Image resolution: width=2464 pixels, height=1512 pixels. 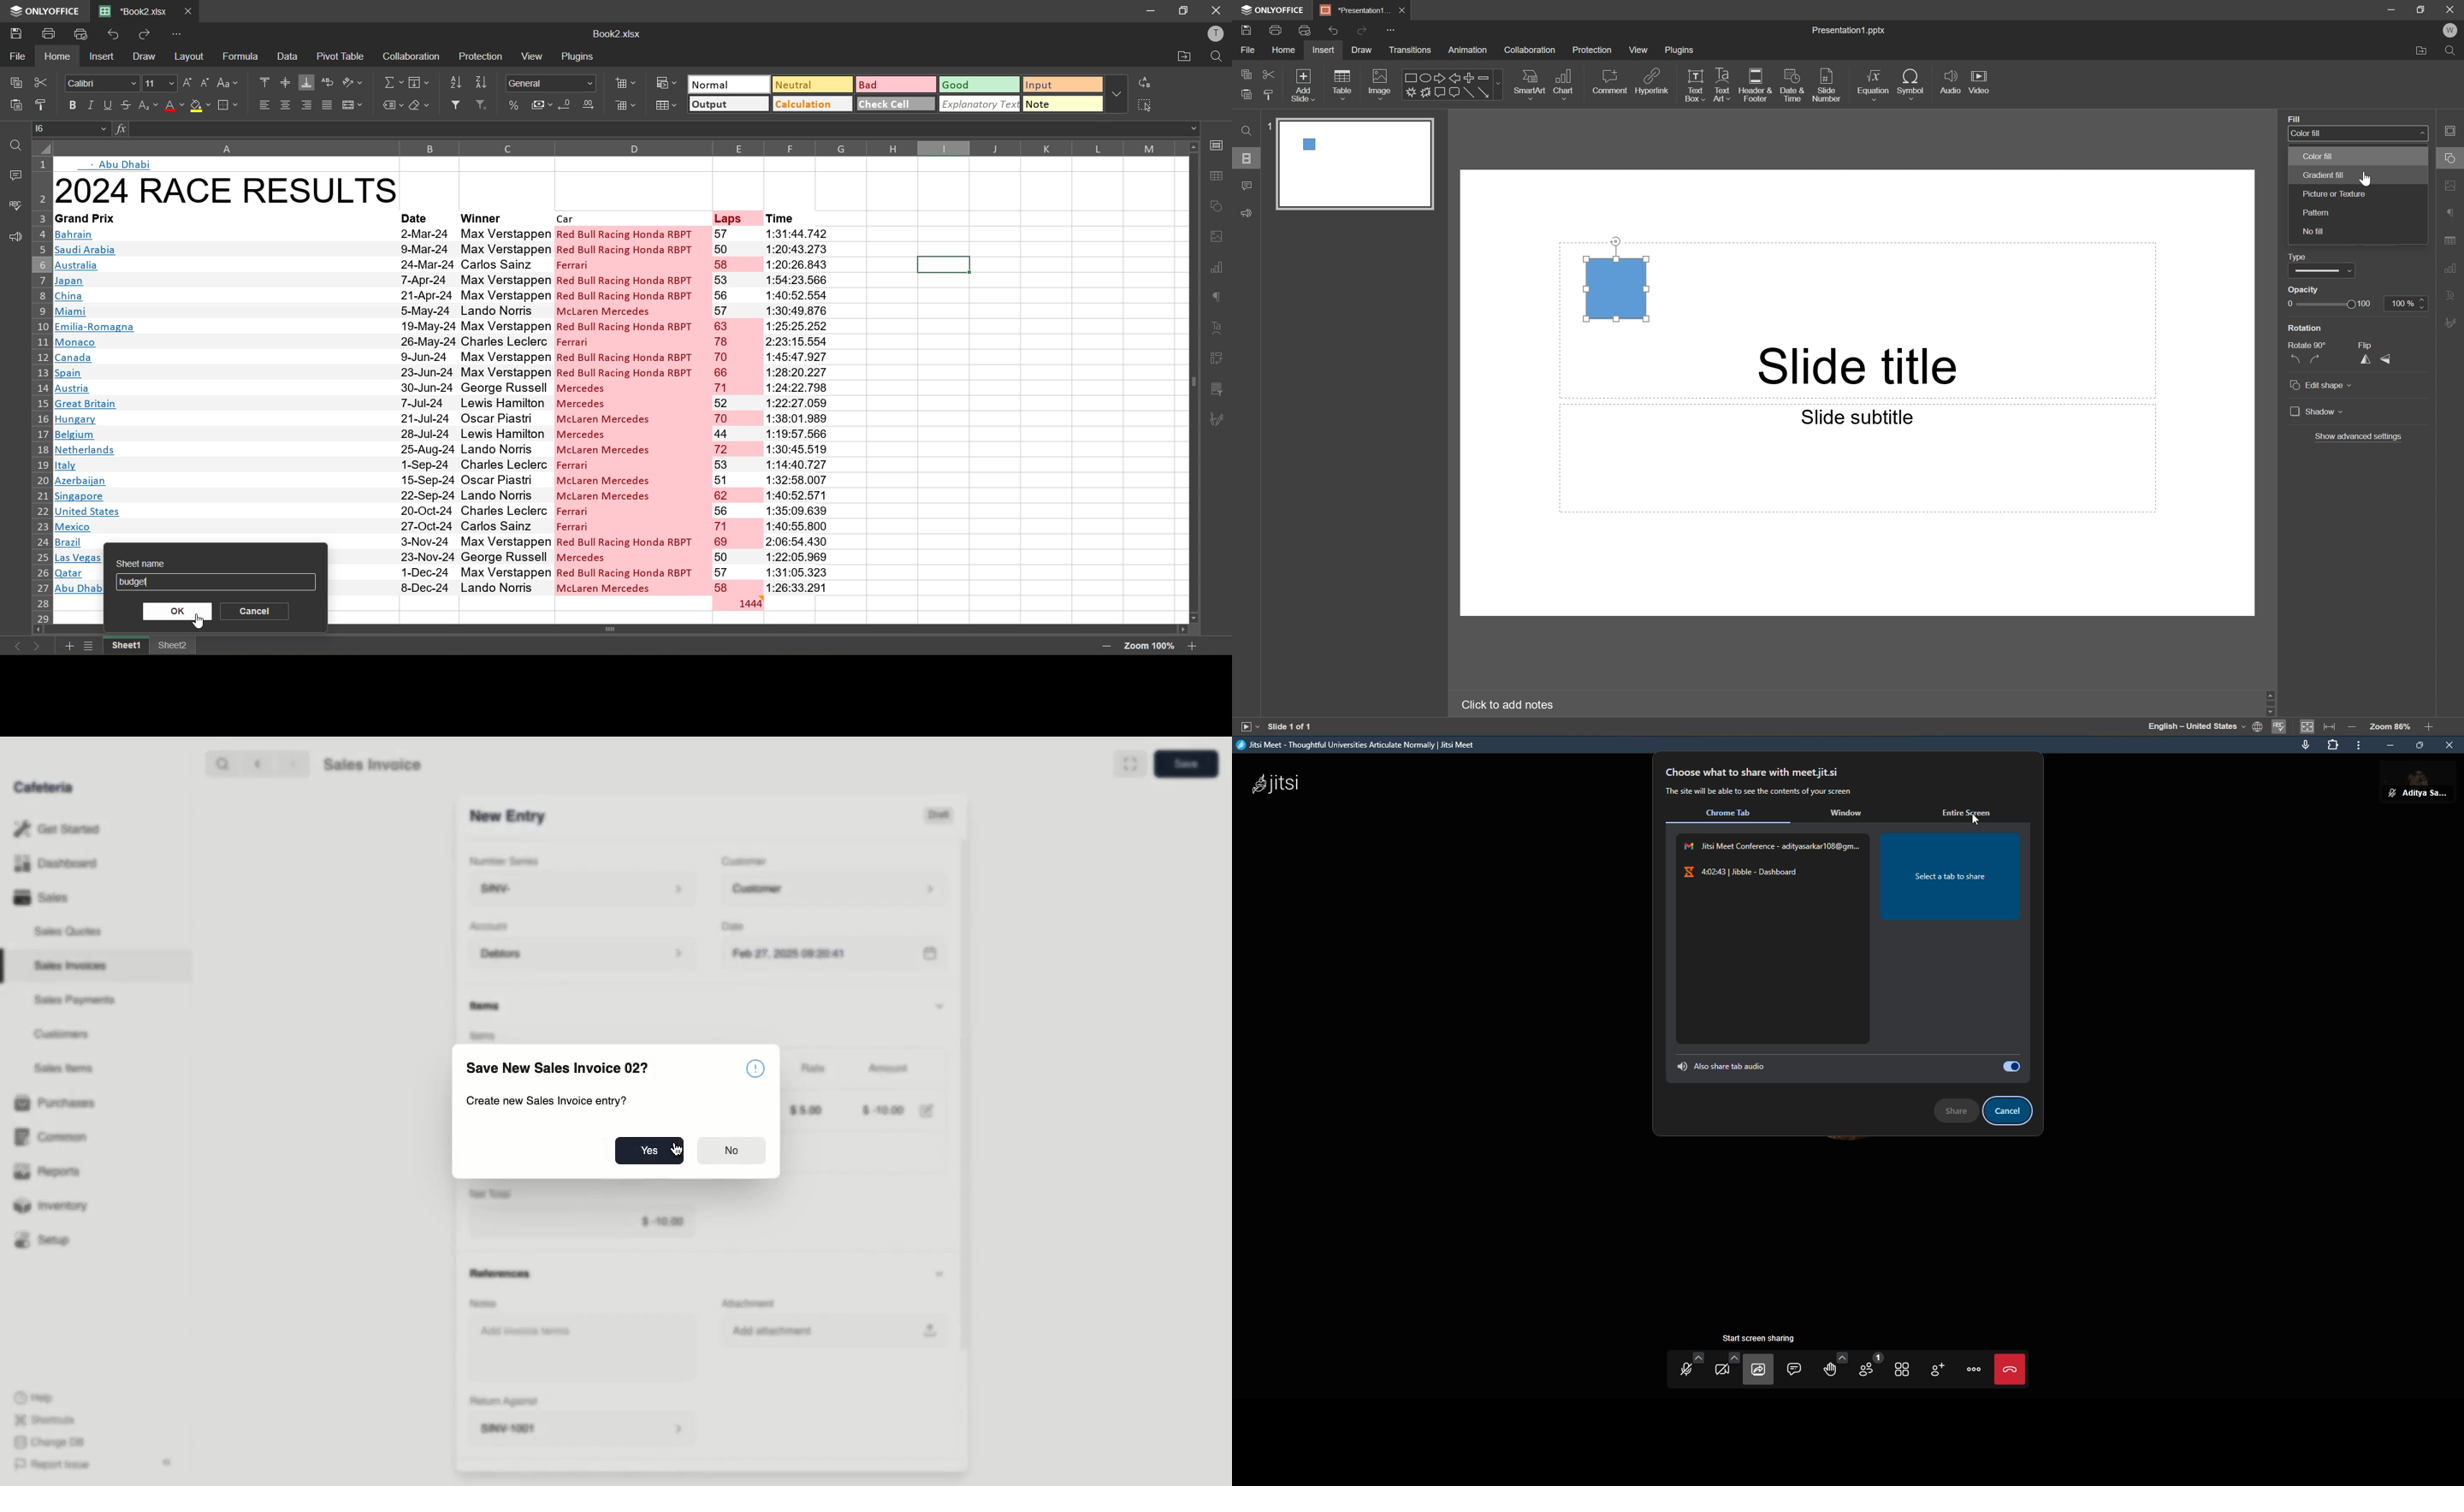 I want to click on Click to add notes, so click(x=1511, y=705).